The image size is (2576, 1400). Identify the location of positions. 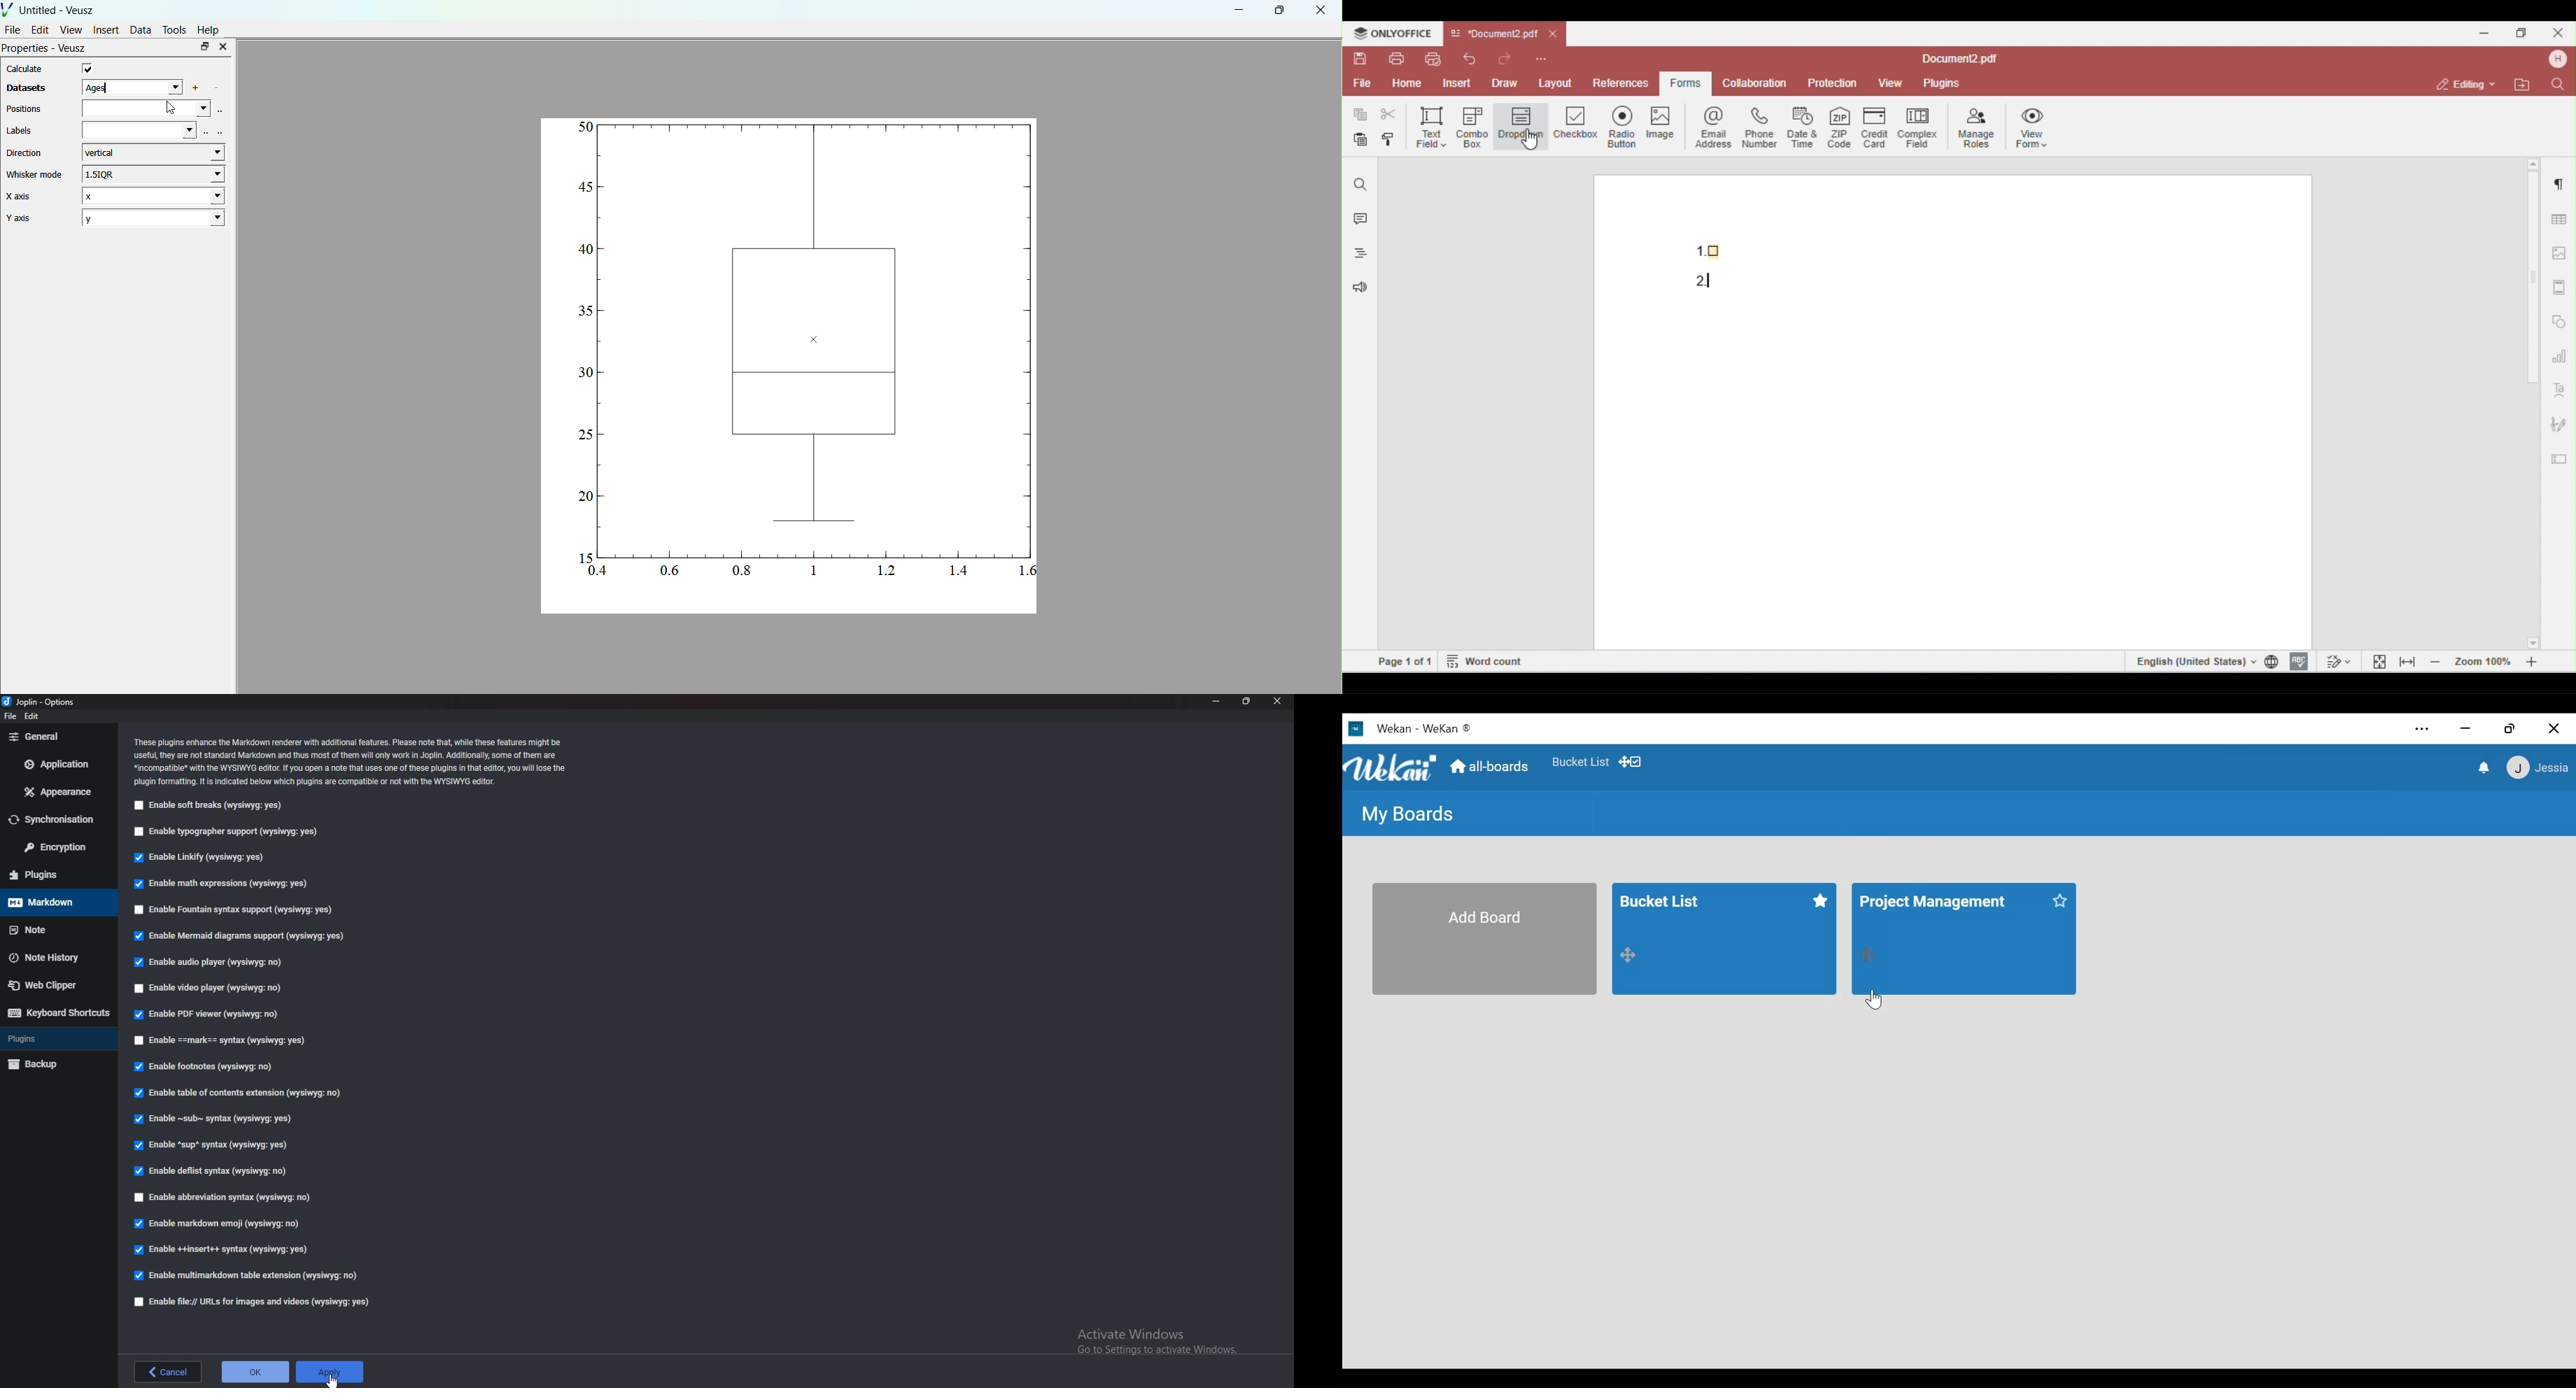
(155, 110).